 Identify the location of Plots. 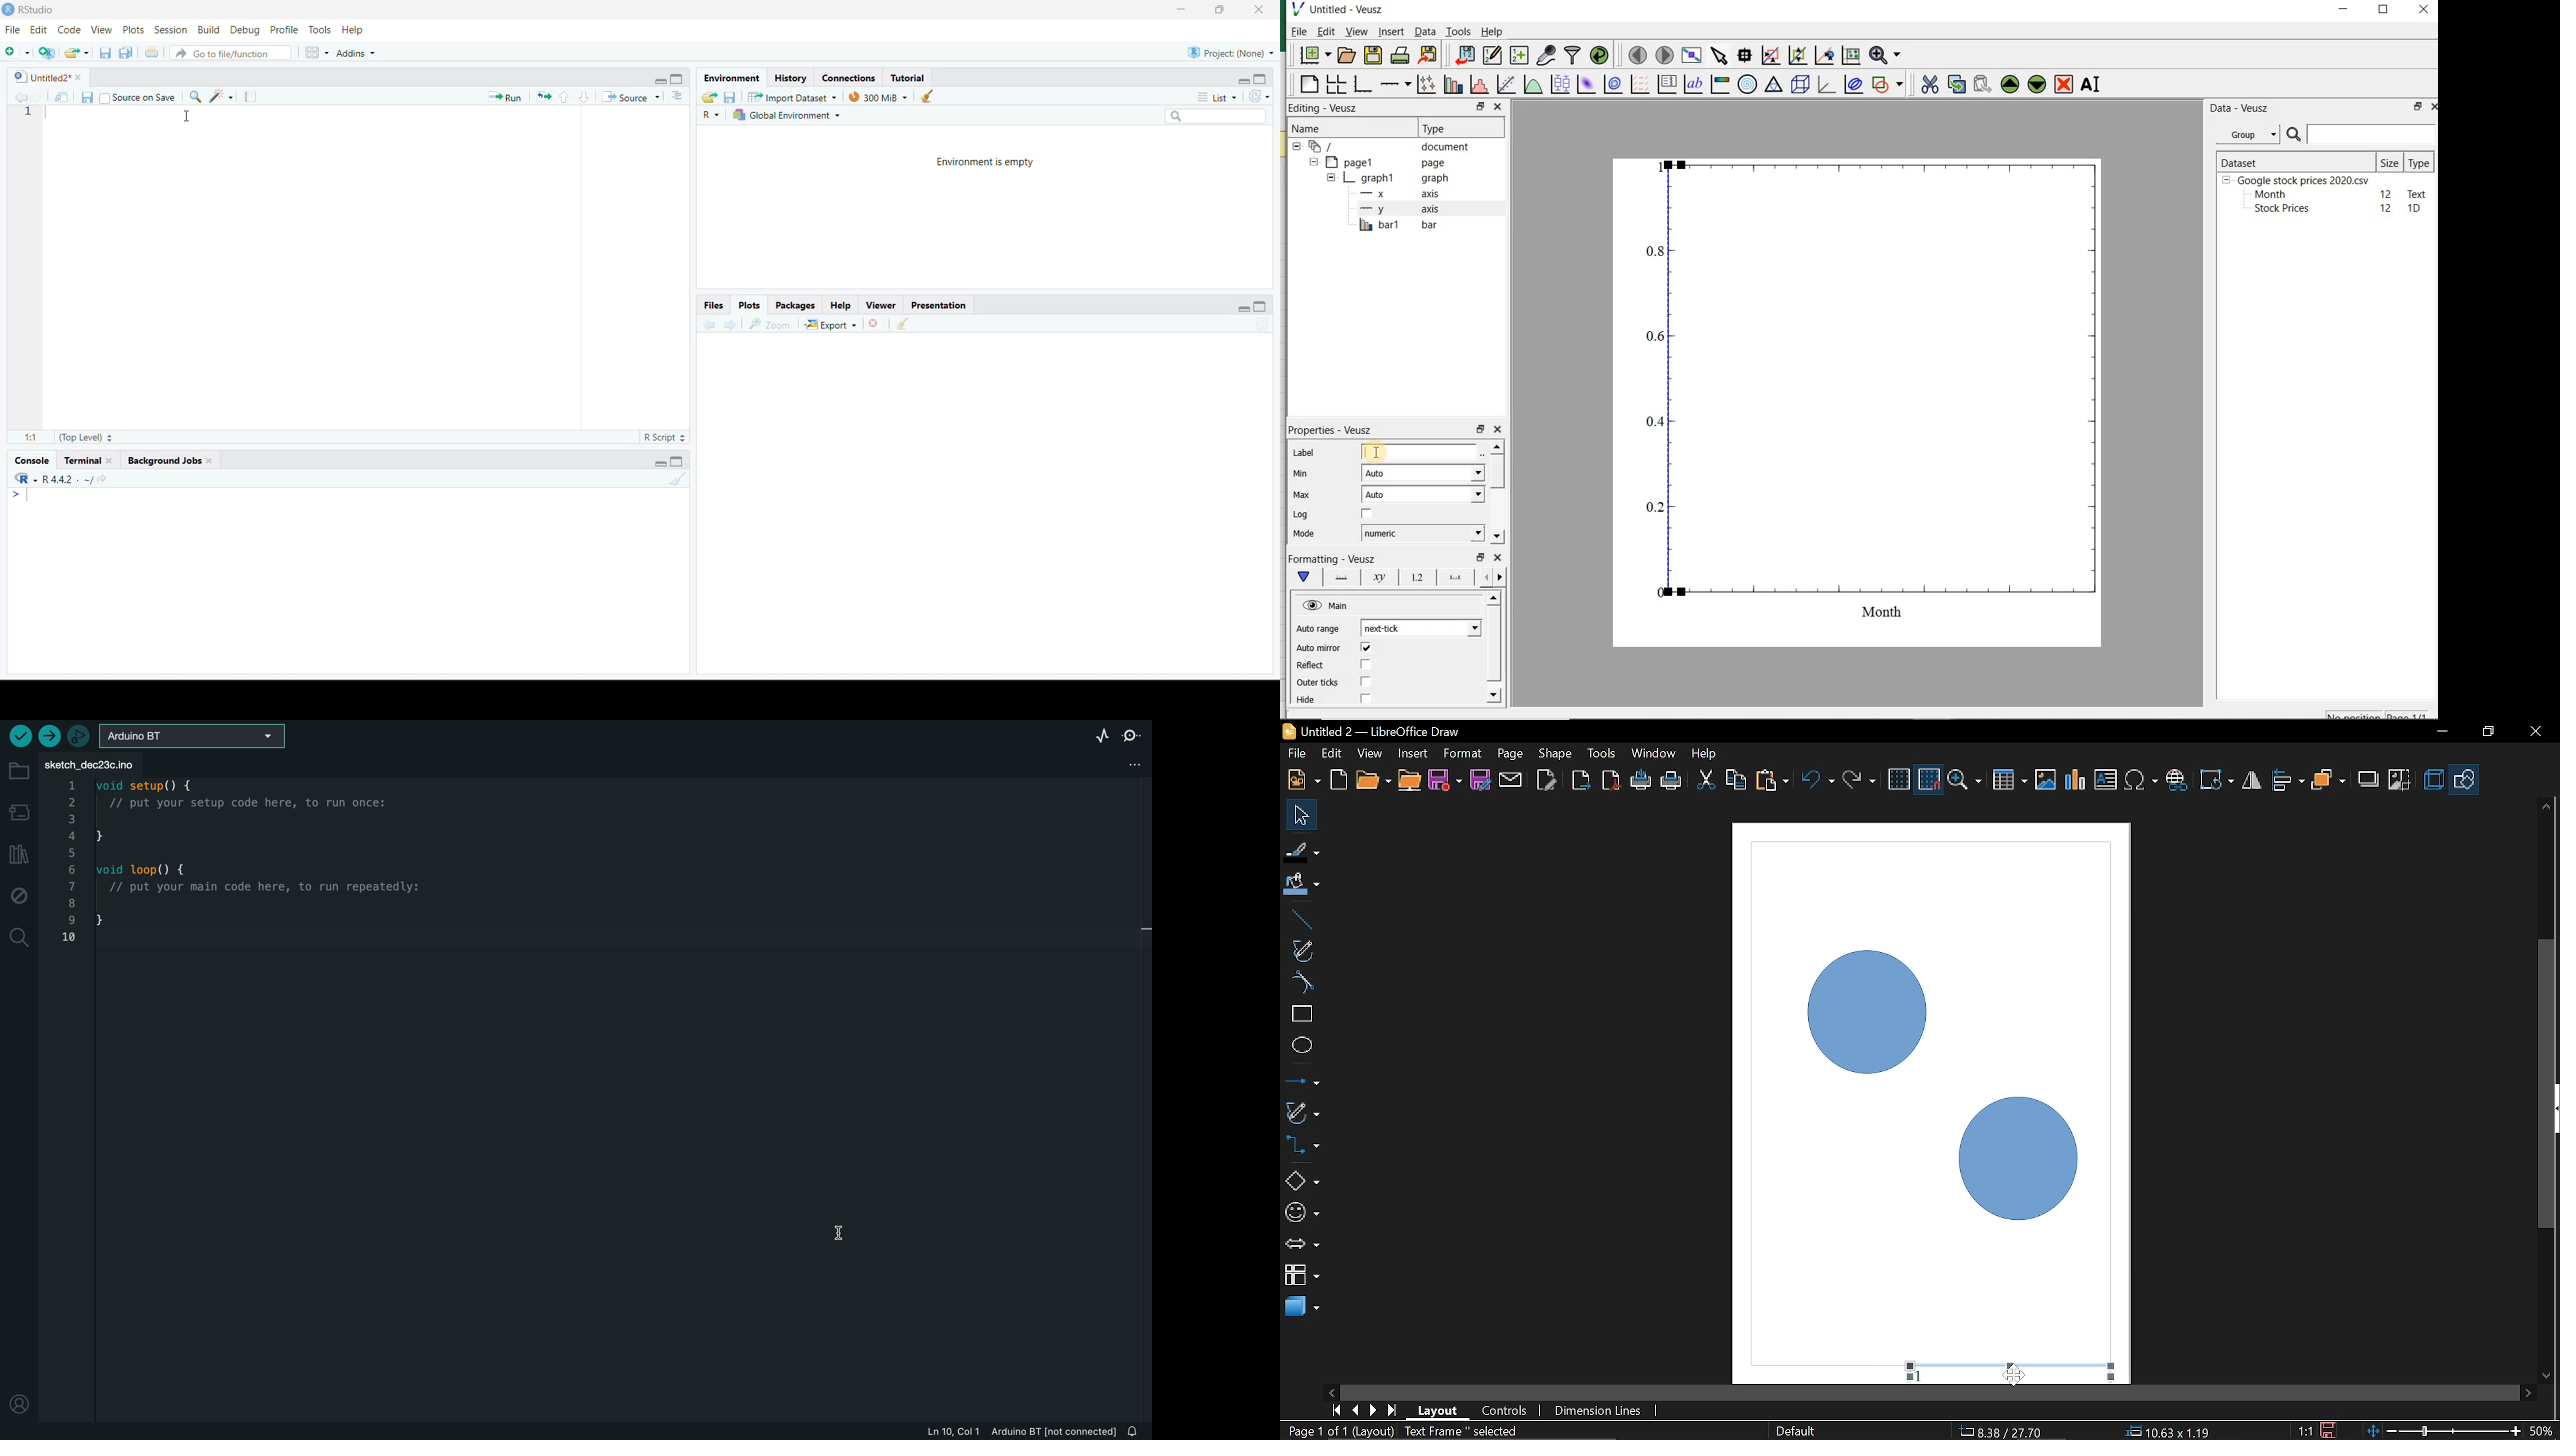
(133, 29).